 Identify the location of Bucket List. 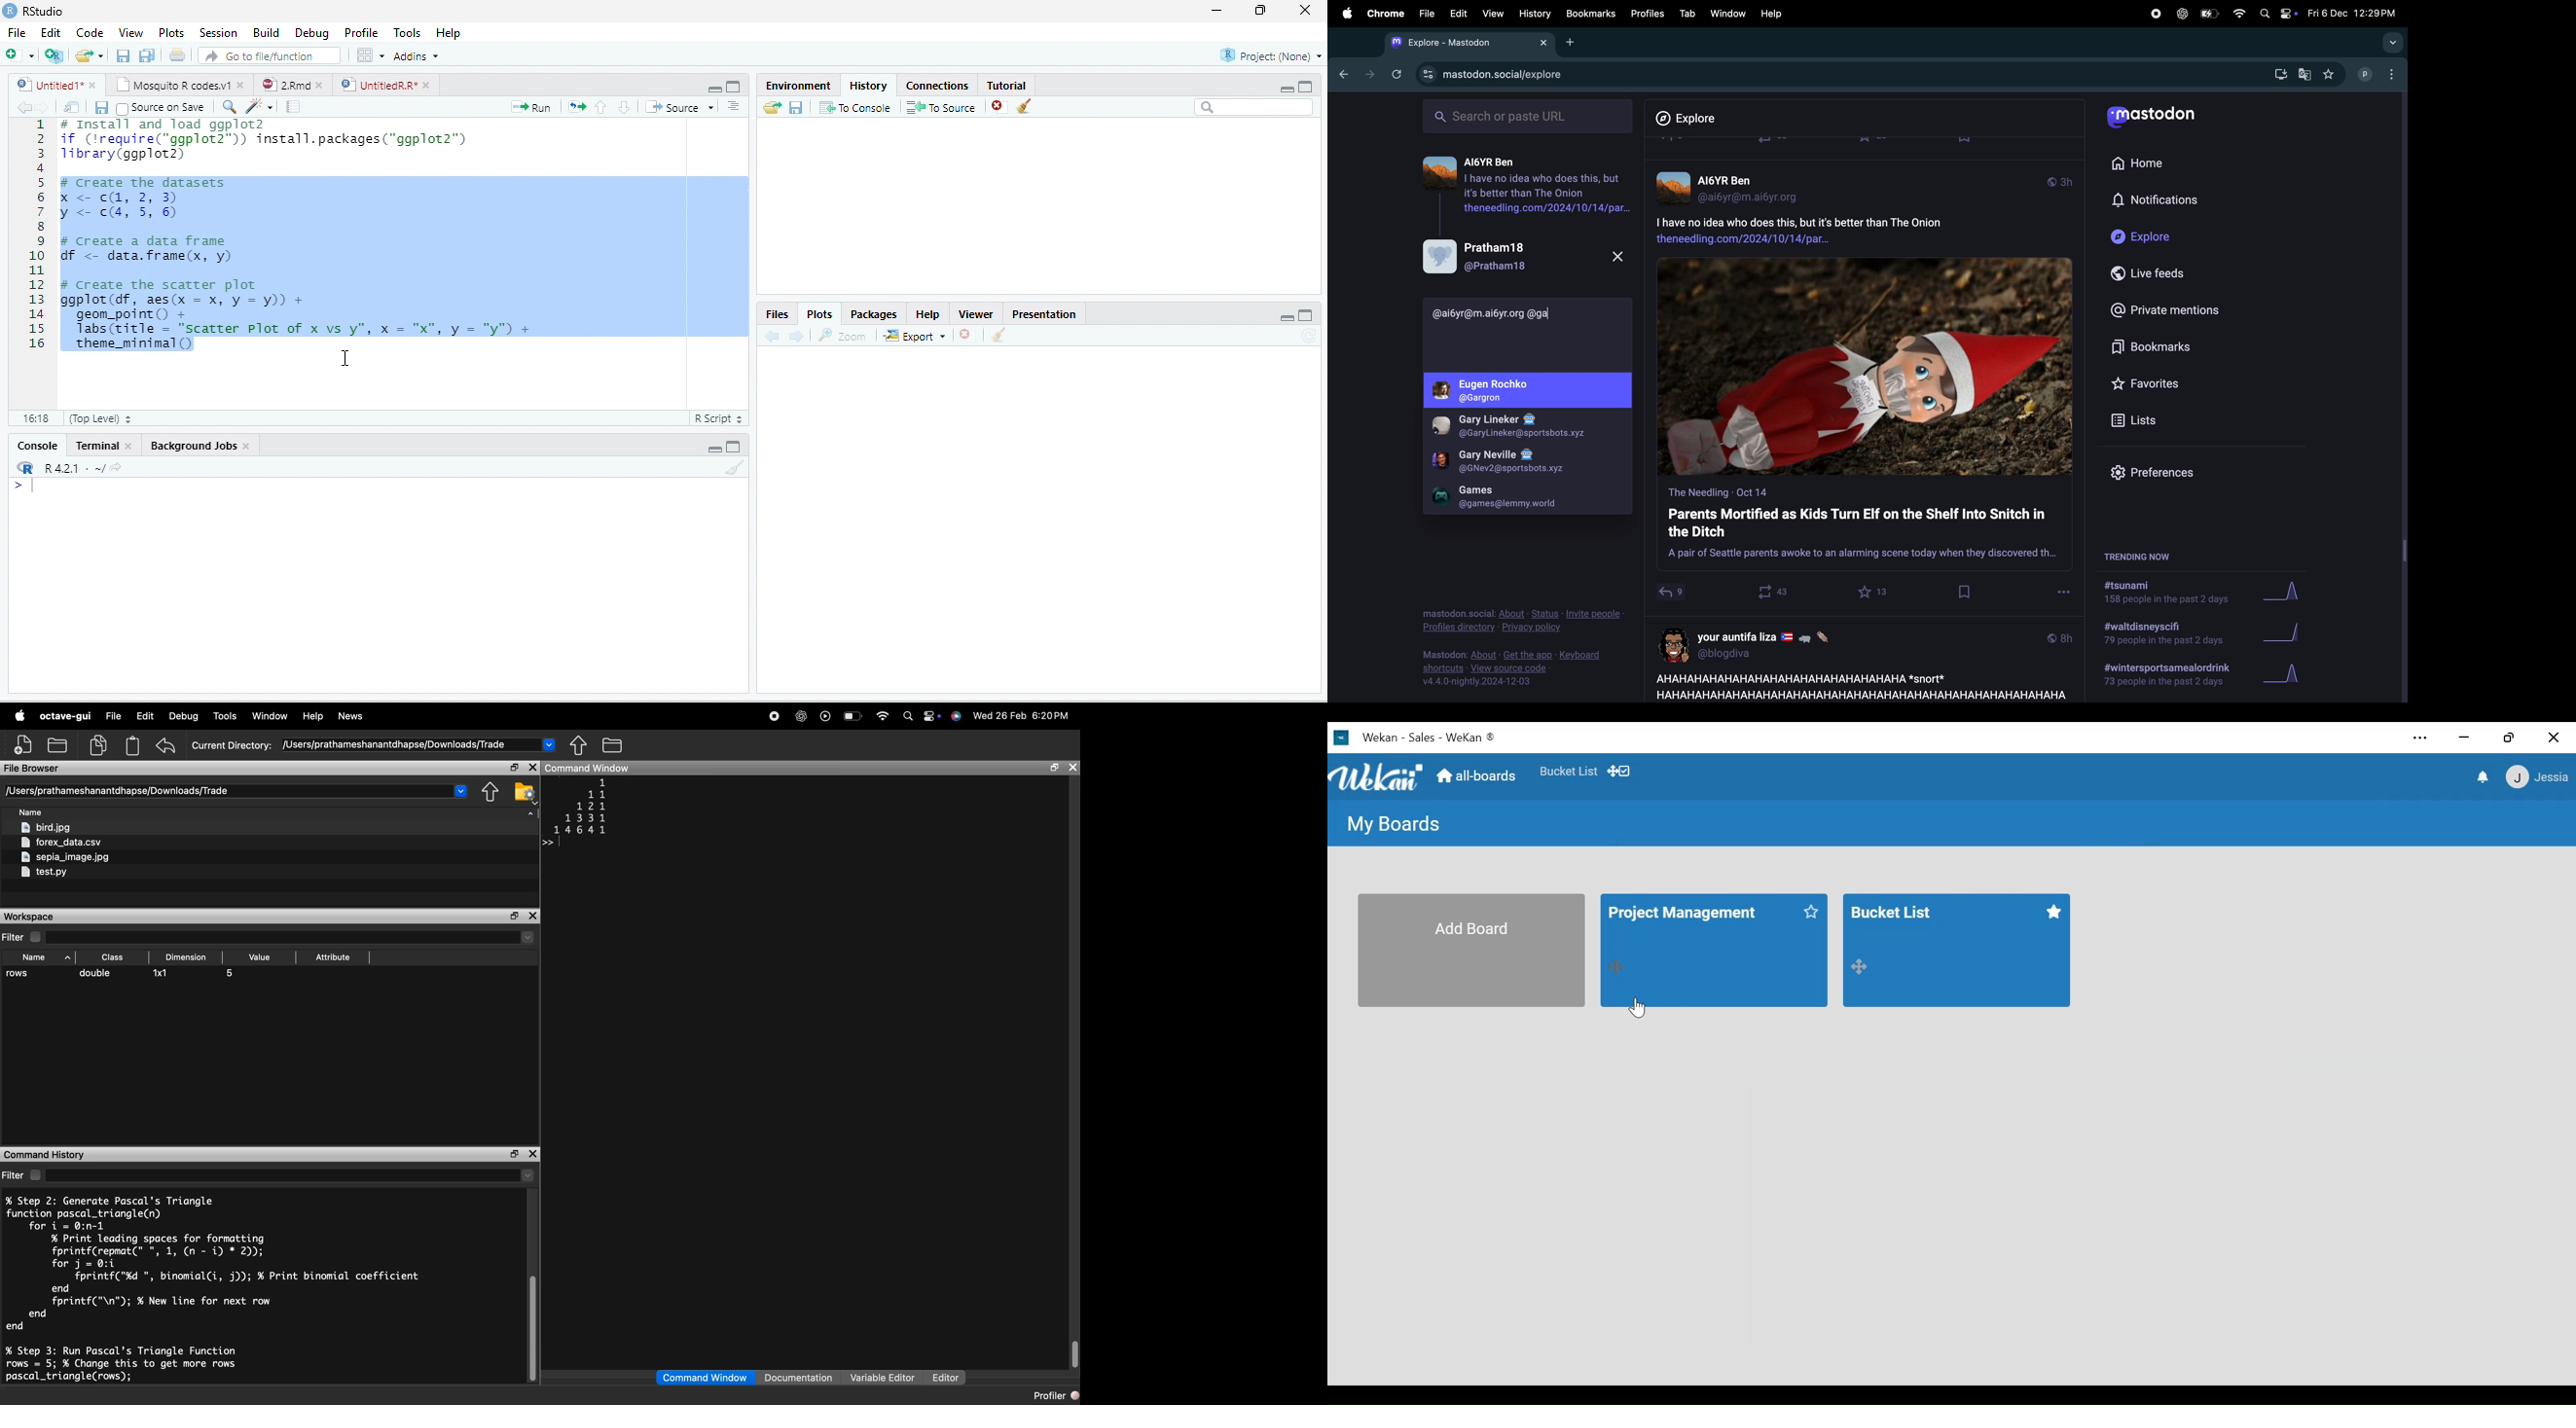
(1568, 770).